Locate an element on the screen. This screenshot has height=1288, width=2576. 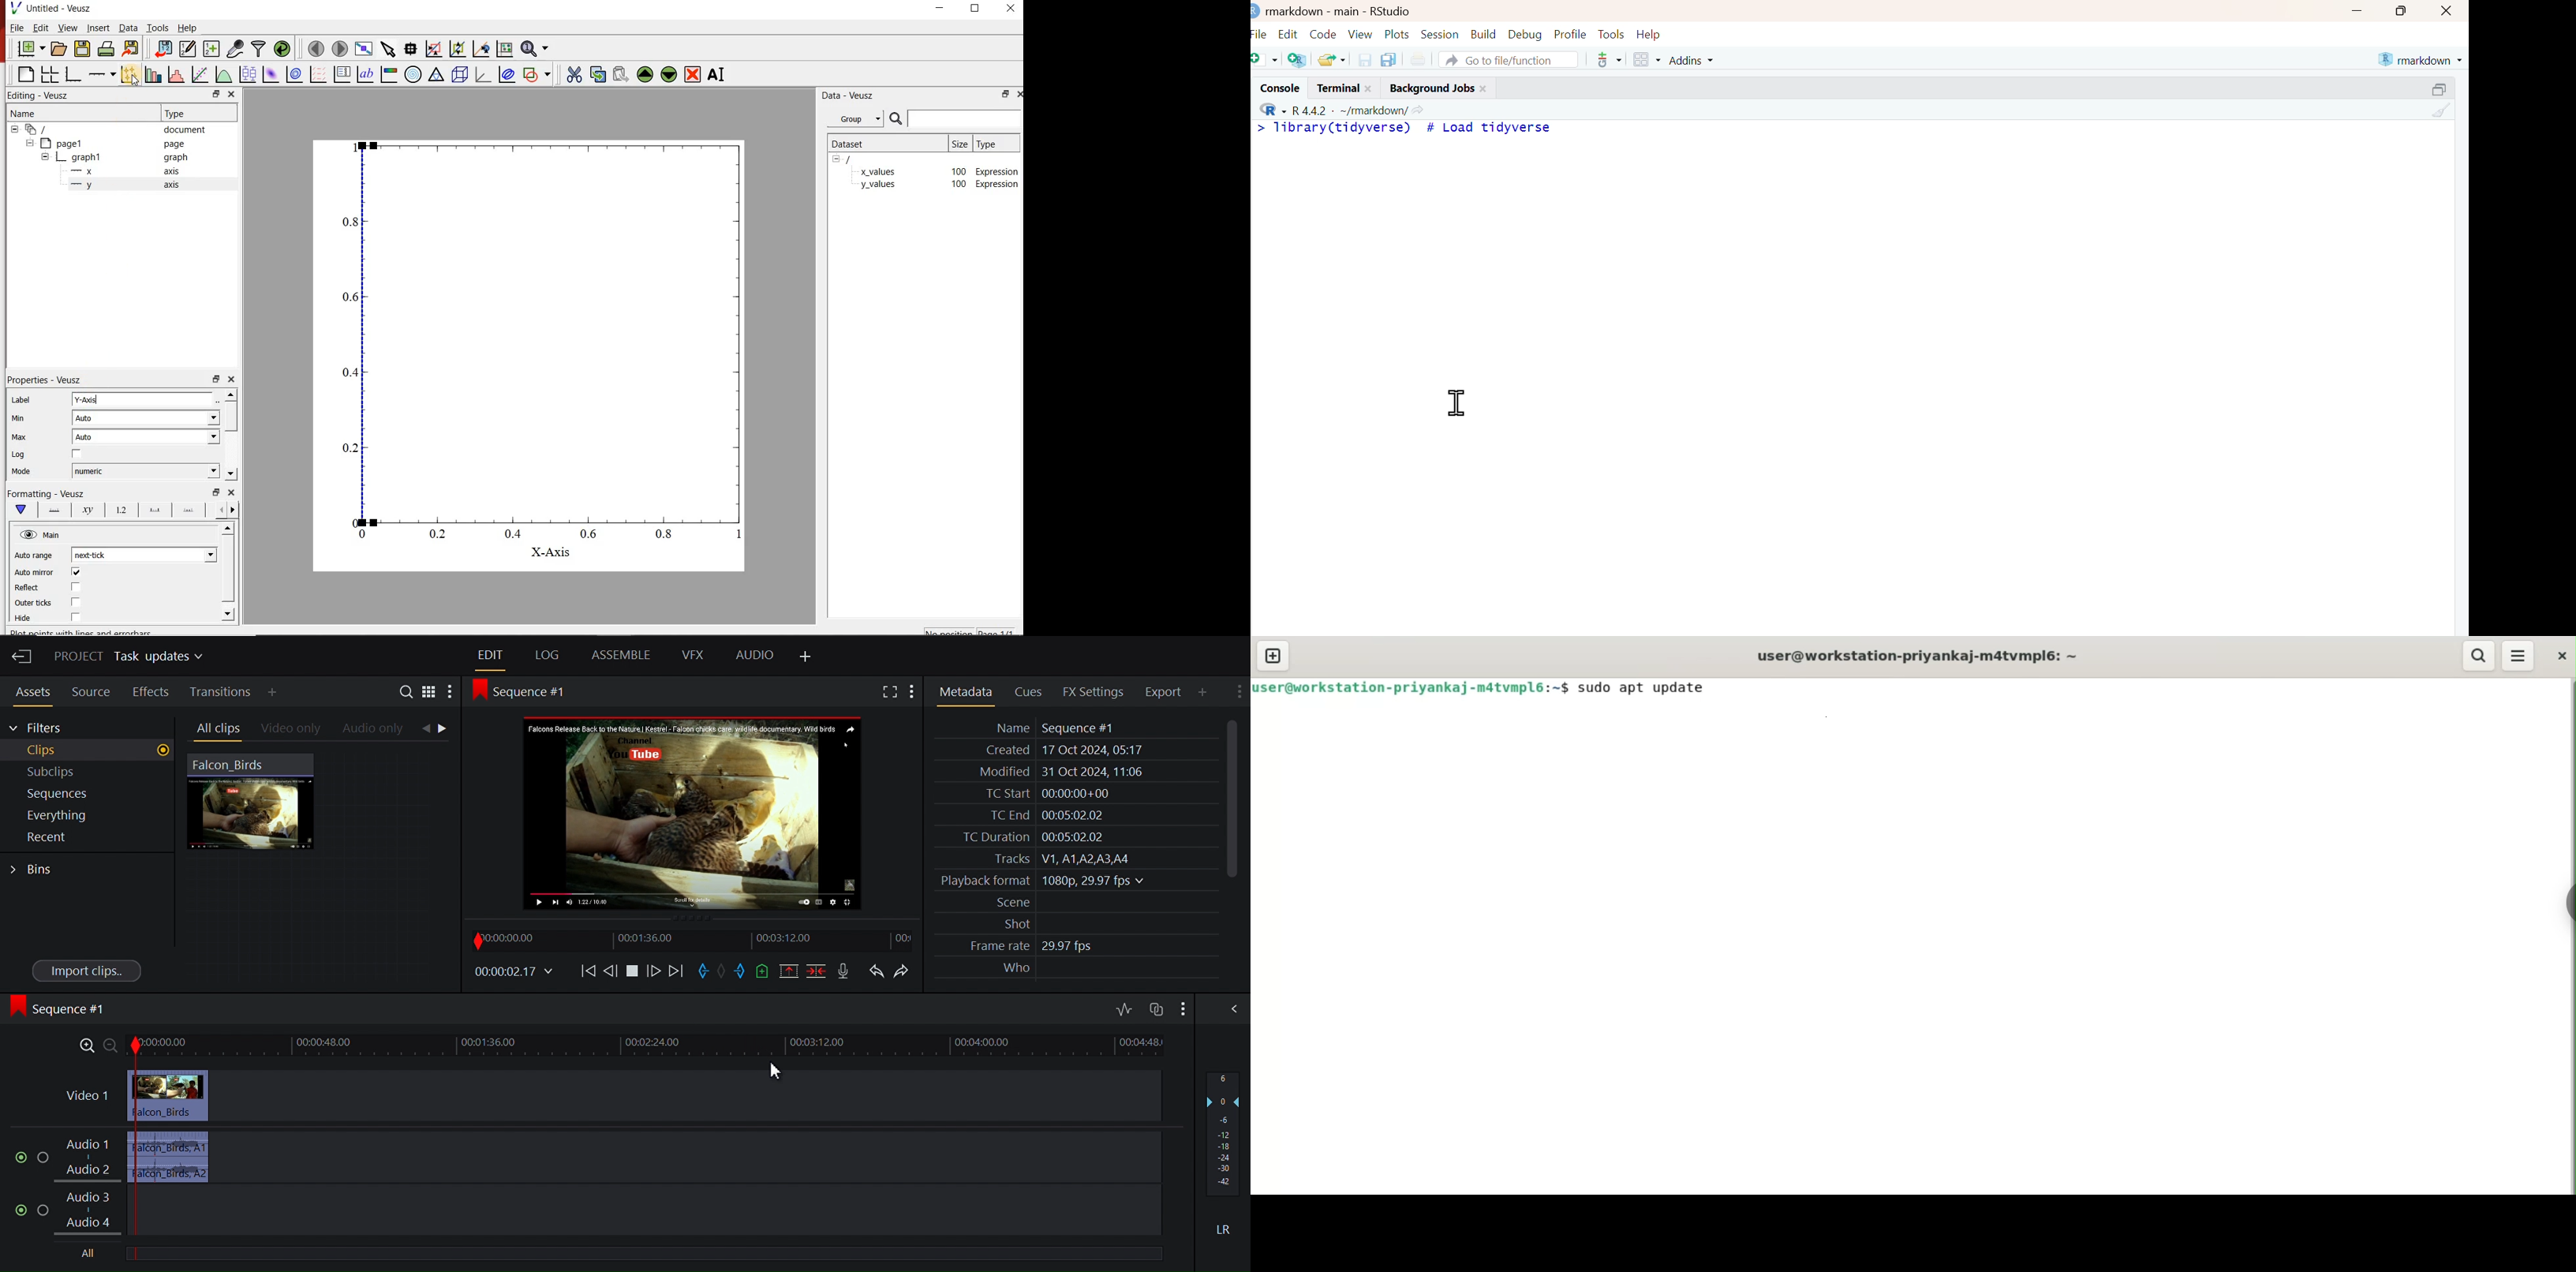
Log is located at coordinates (545, 656).